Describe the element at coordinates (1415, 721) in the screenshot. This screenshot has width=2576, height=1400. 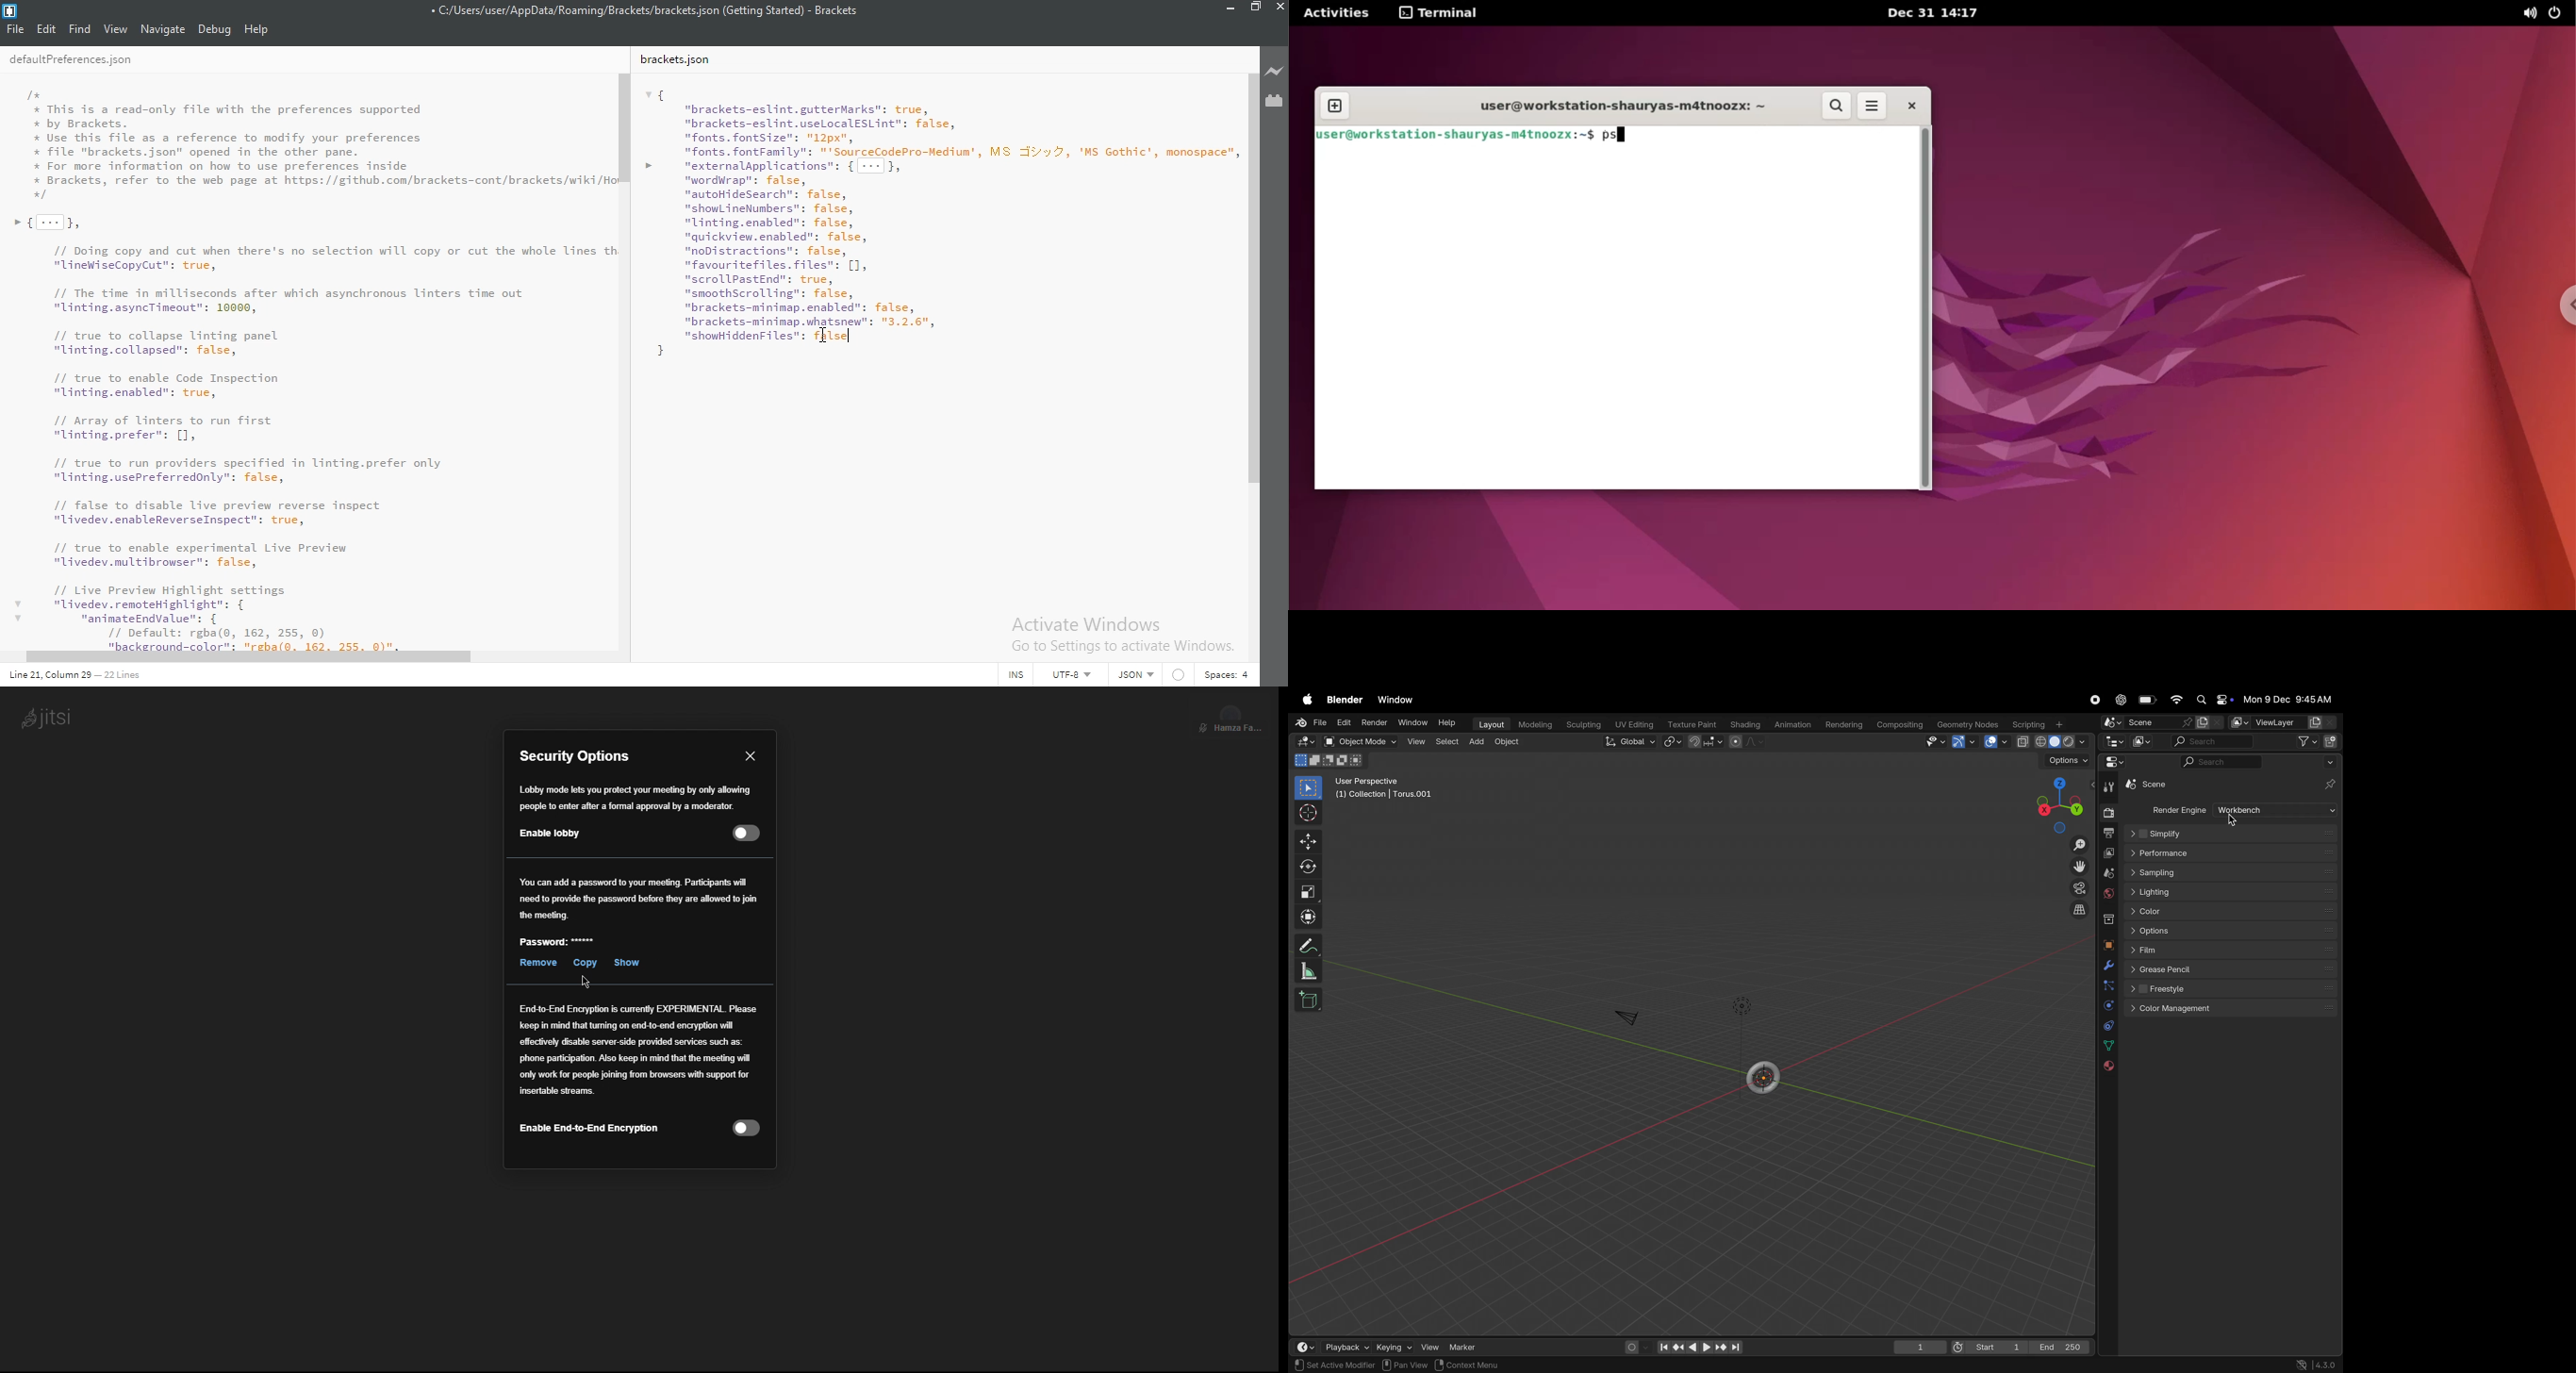
I see `Window` at that location.